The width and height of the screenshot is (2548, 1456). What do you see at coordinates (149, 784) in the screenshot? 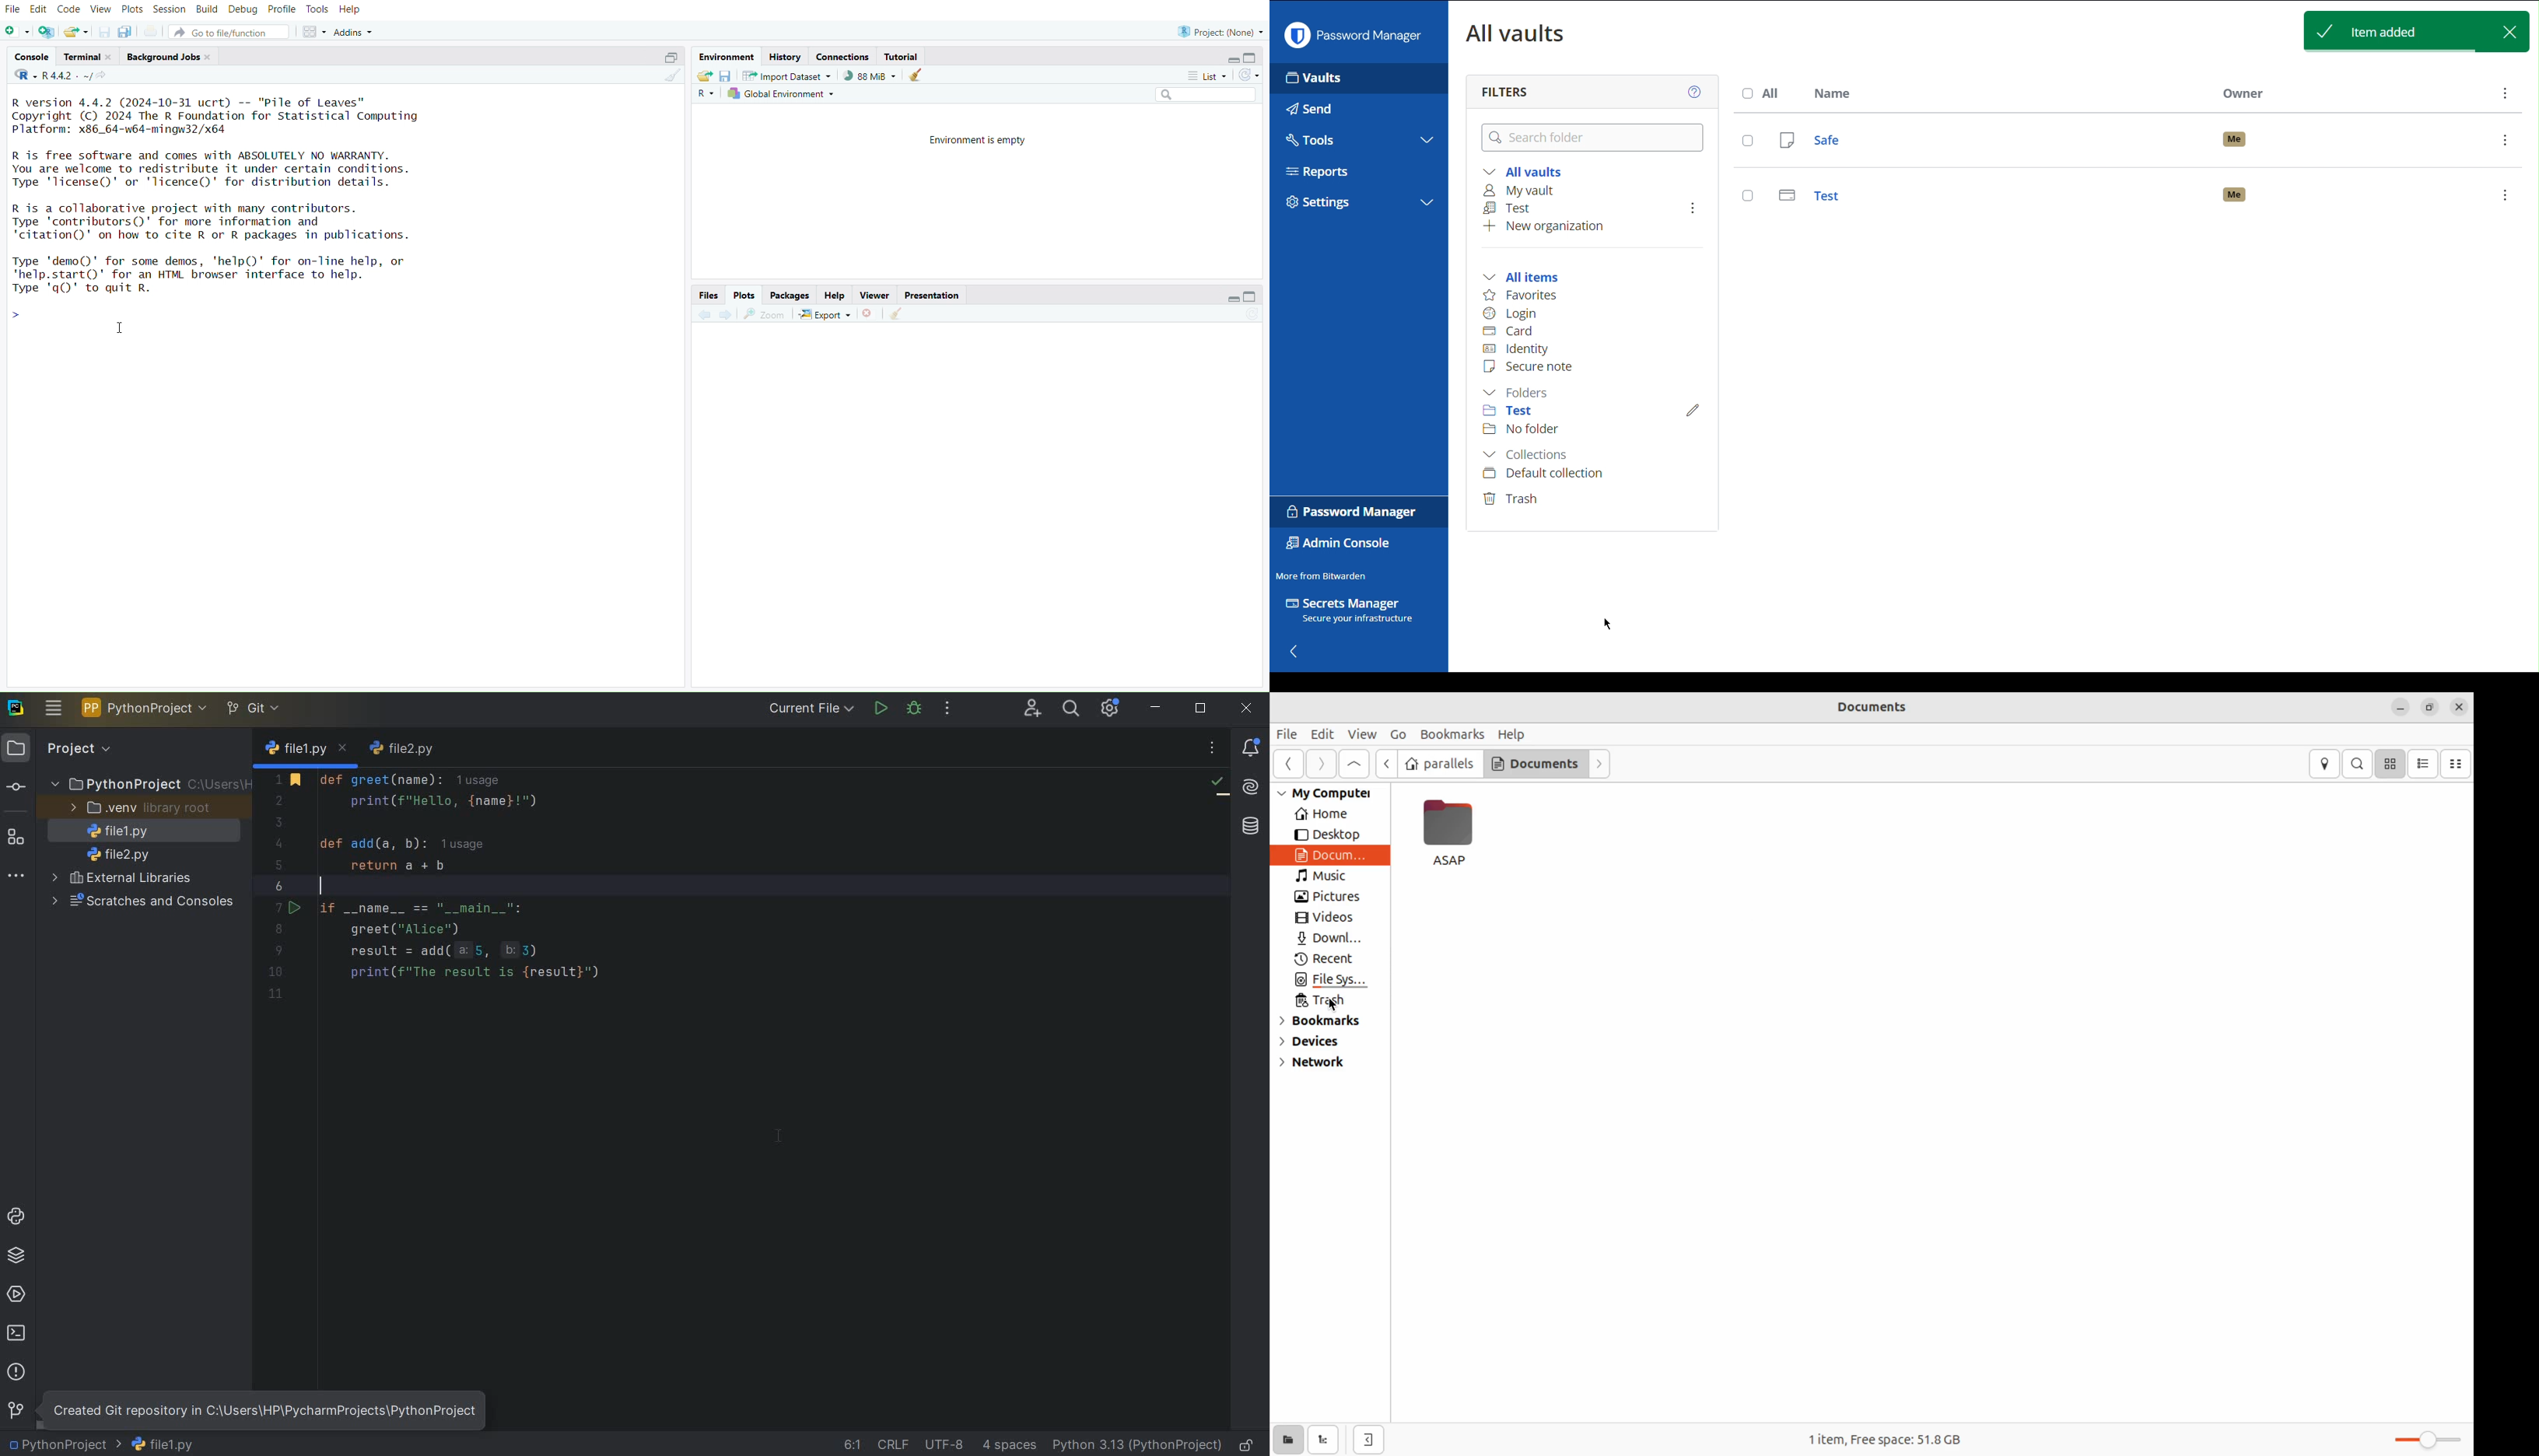
I see `project folder` at bounding box center [149, 784].